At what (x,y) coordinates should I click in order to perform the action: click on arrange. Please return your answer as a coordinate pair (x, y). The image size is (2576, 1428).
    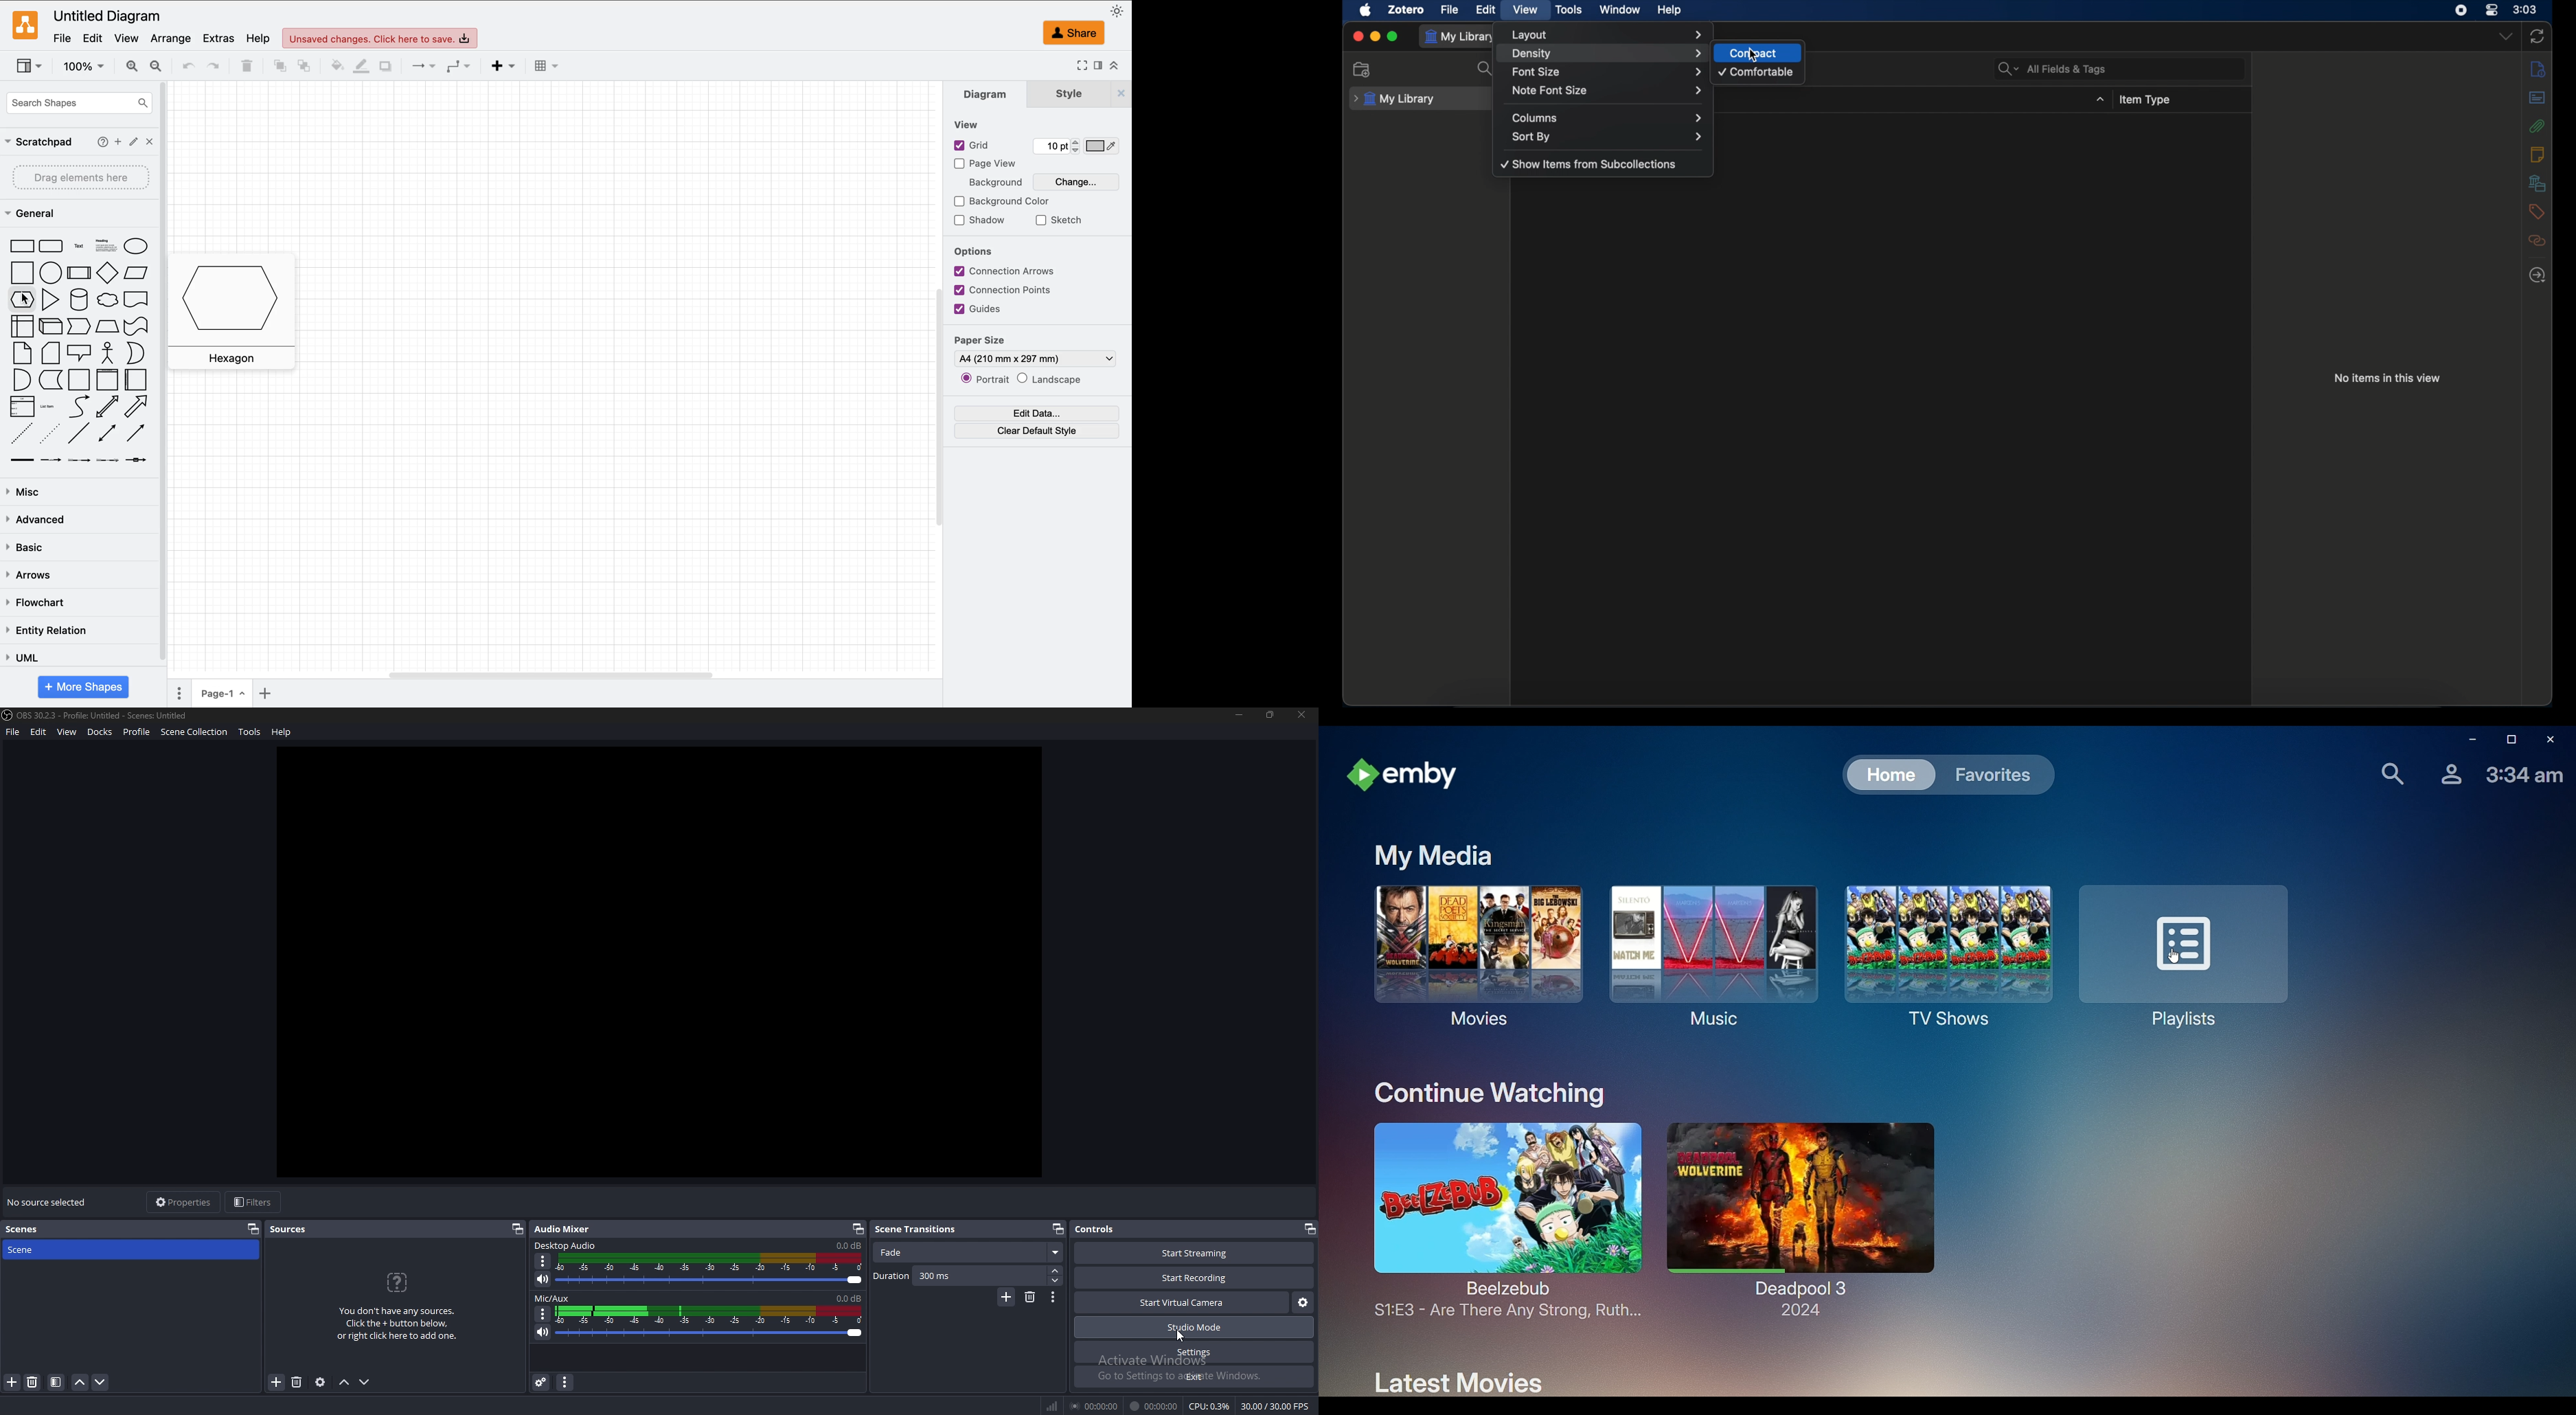
    Looking at the image, I should click on (171, 37).